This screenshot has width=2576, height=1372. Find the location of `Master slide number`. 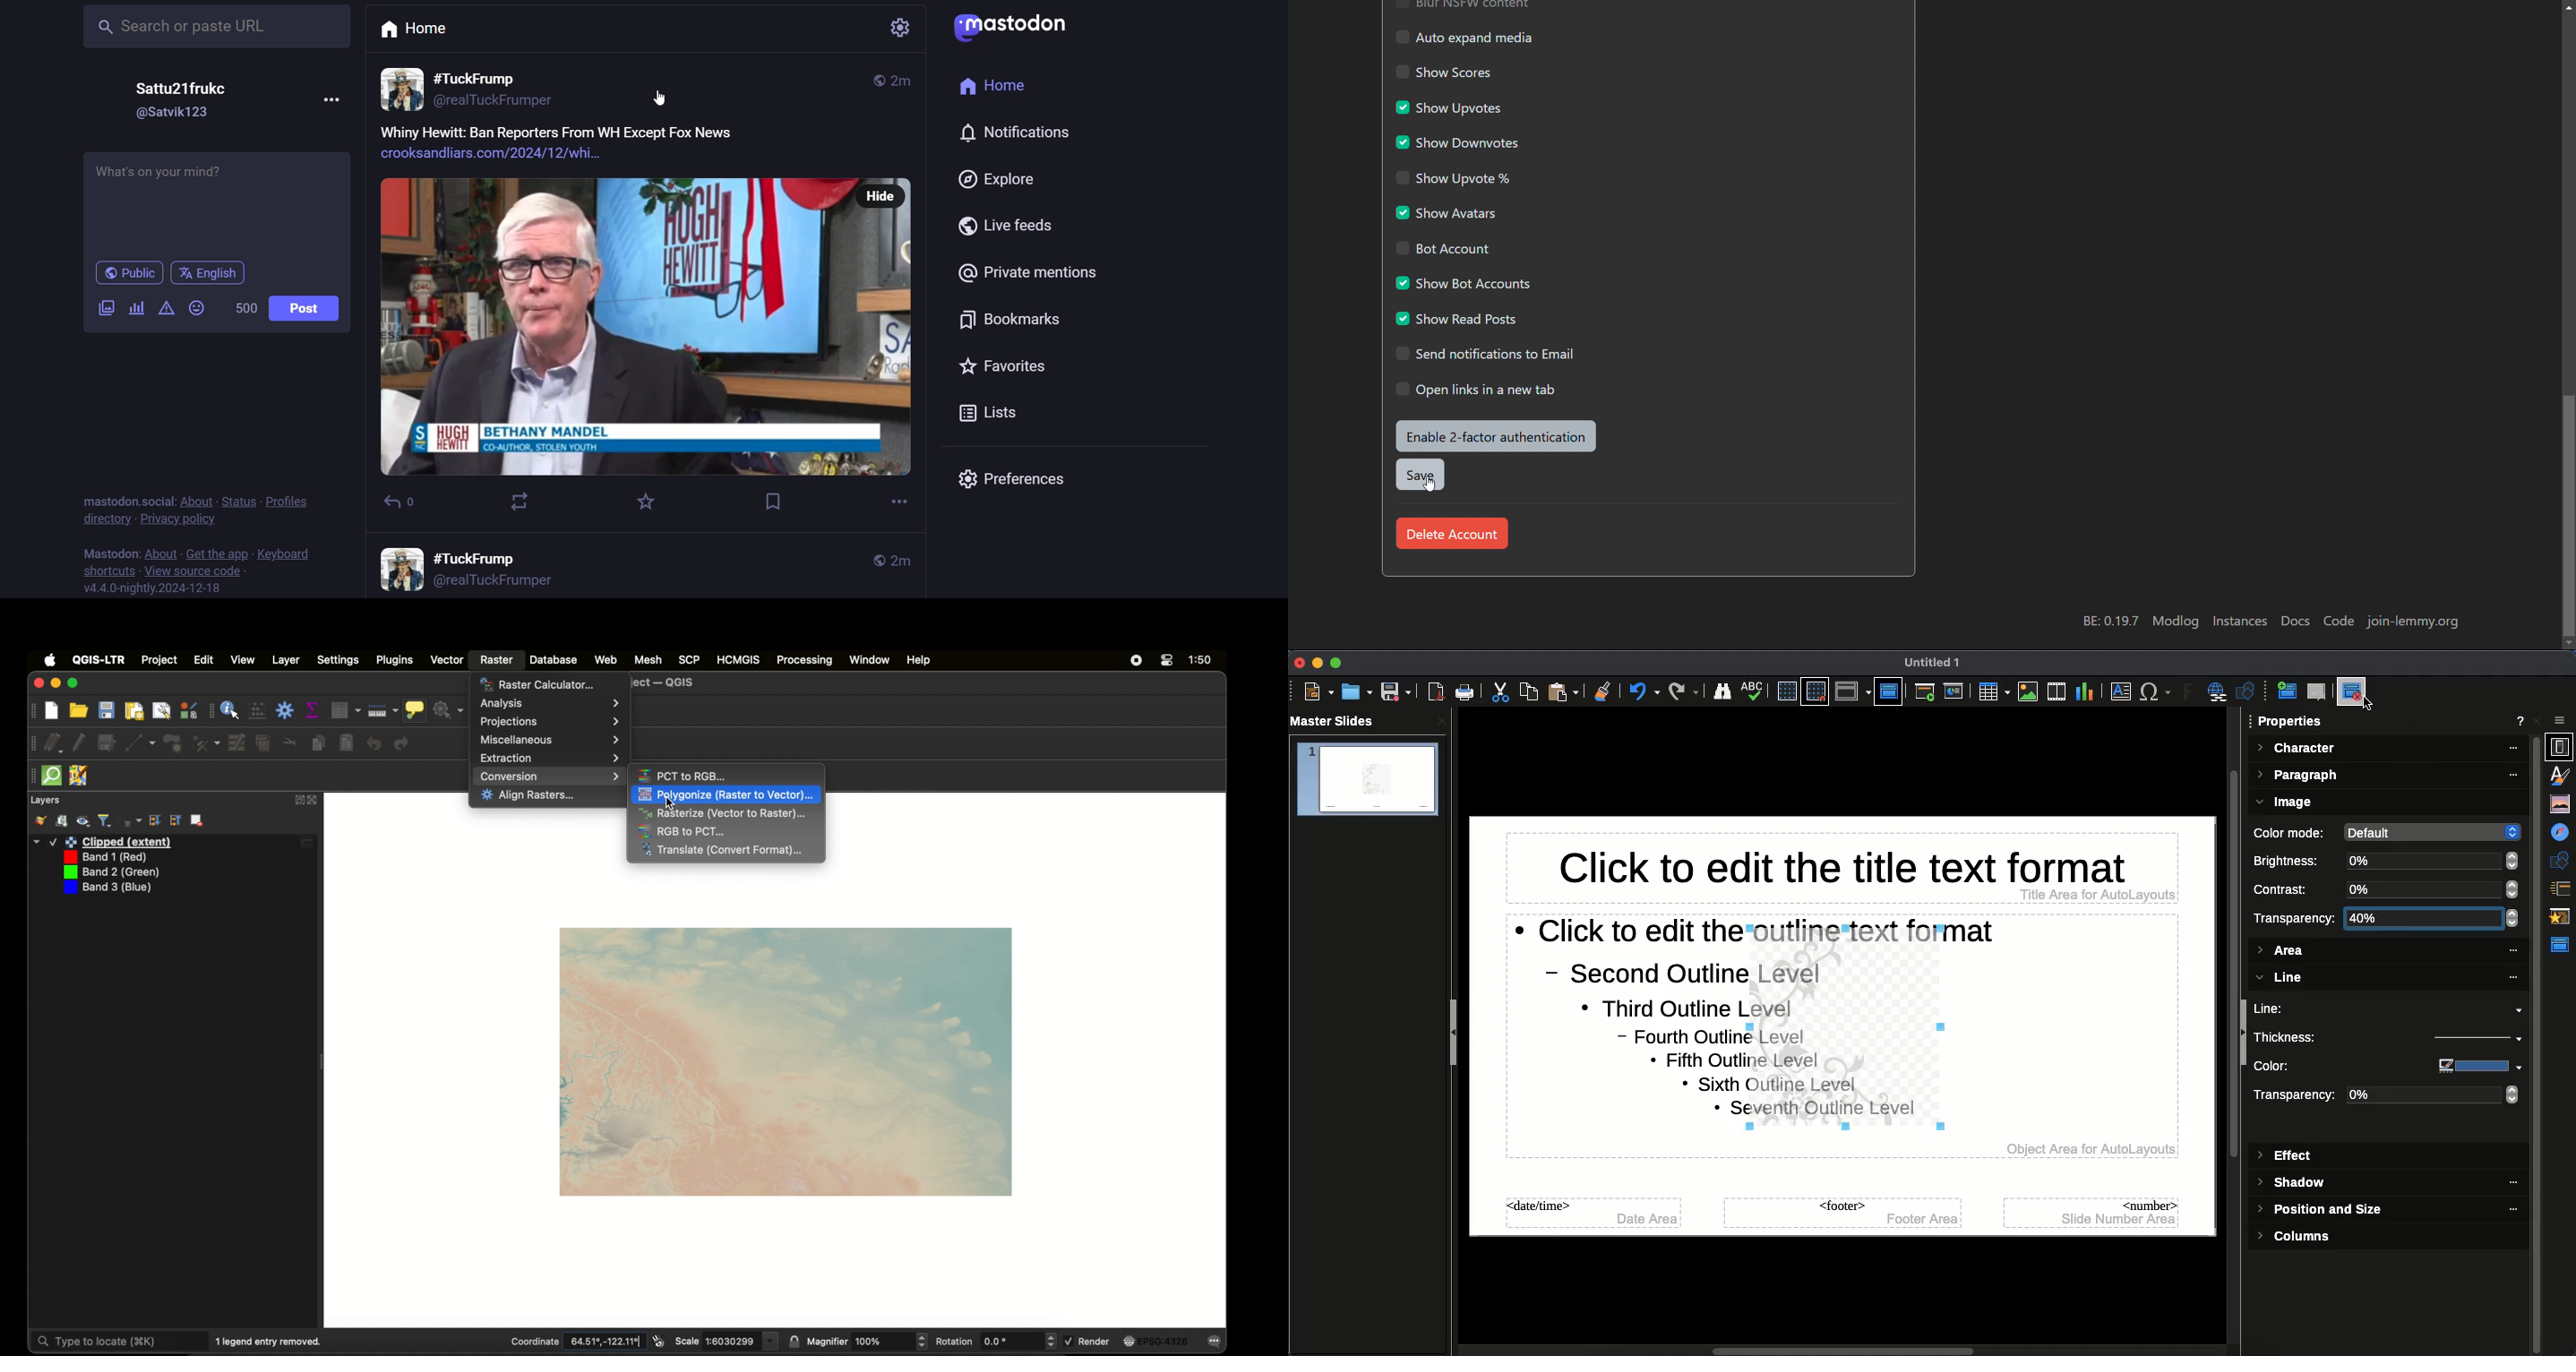

Master slide number is located at coordinates (2092, 1212).